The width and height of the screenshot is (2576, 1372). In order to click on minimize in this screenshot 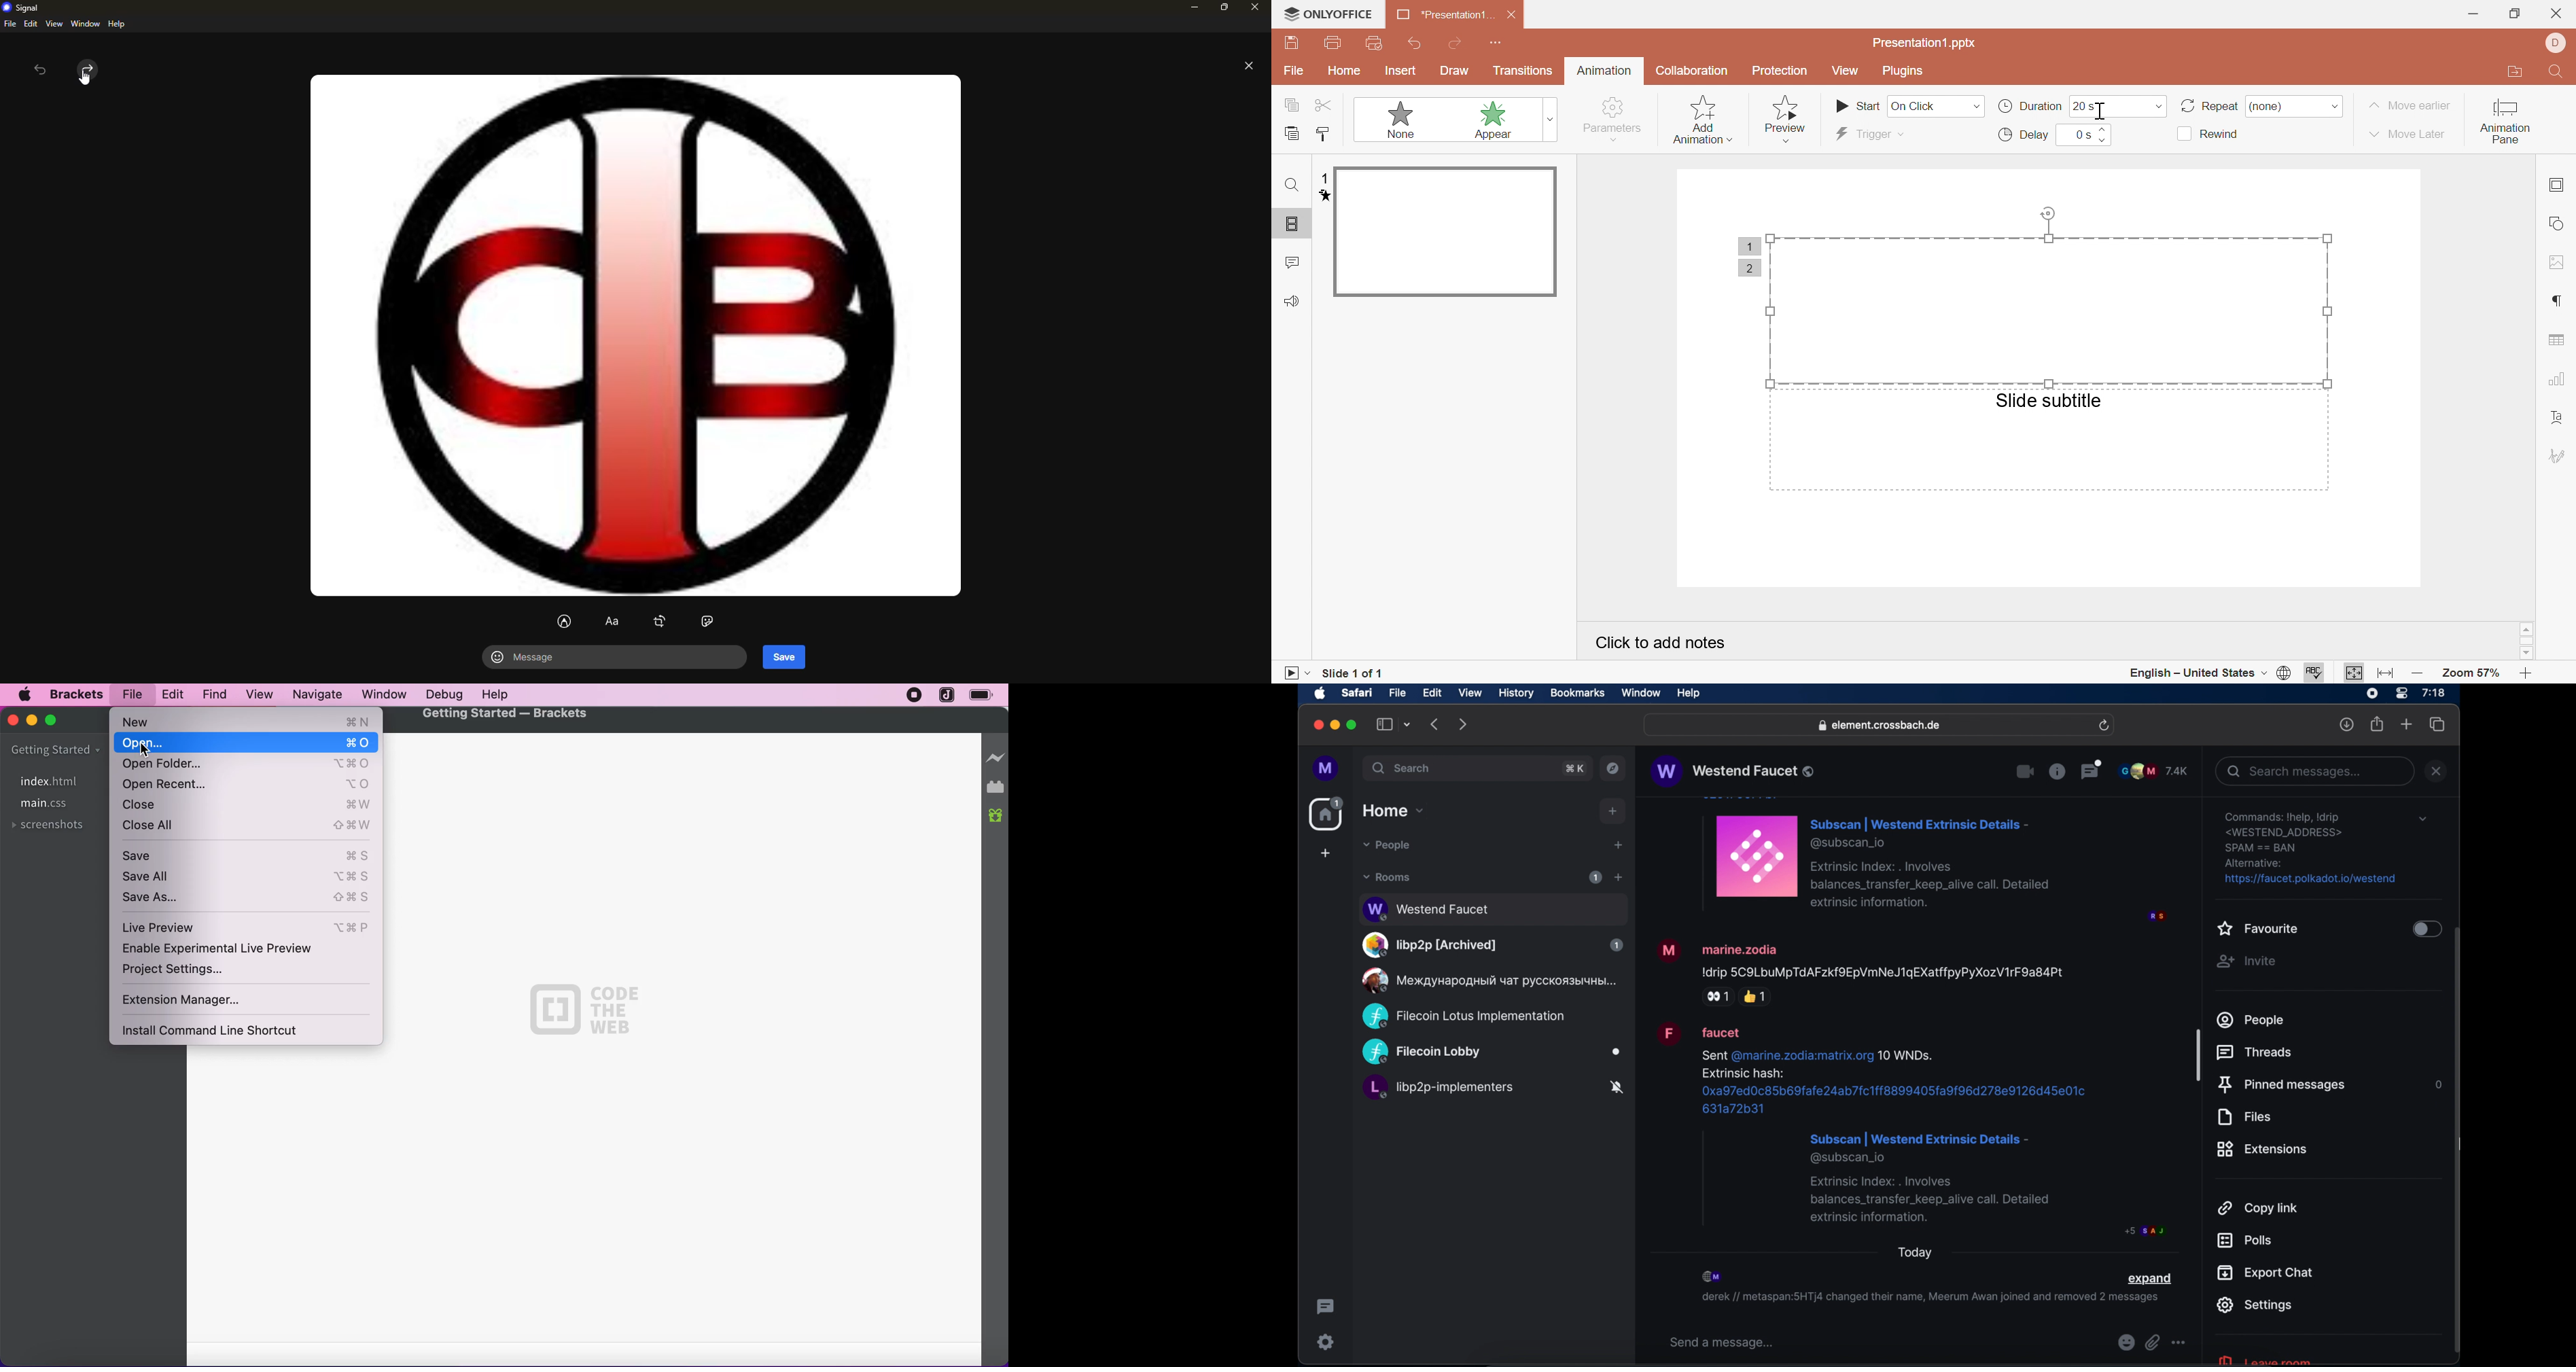, I will do `click(1192, 8)`.